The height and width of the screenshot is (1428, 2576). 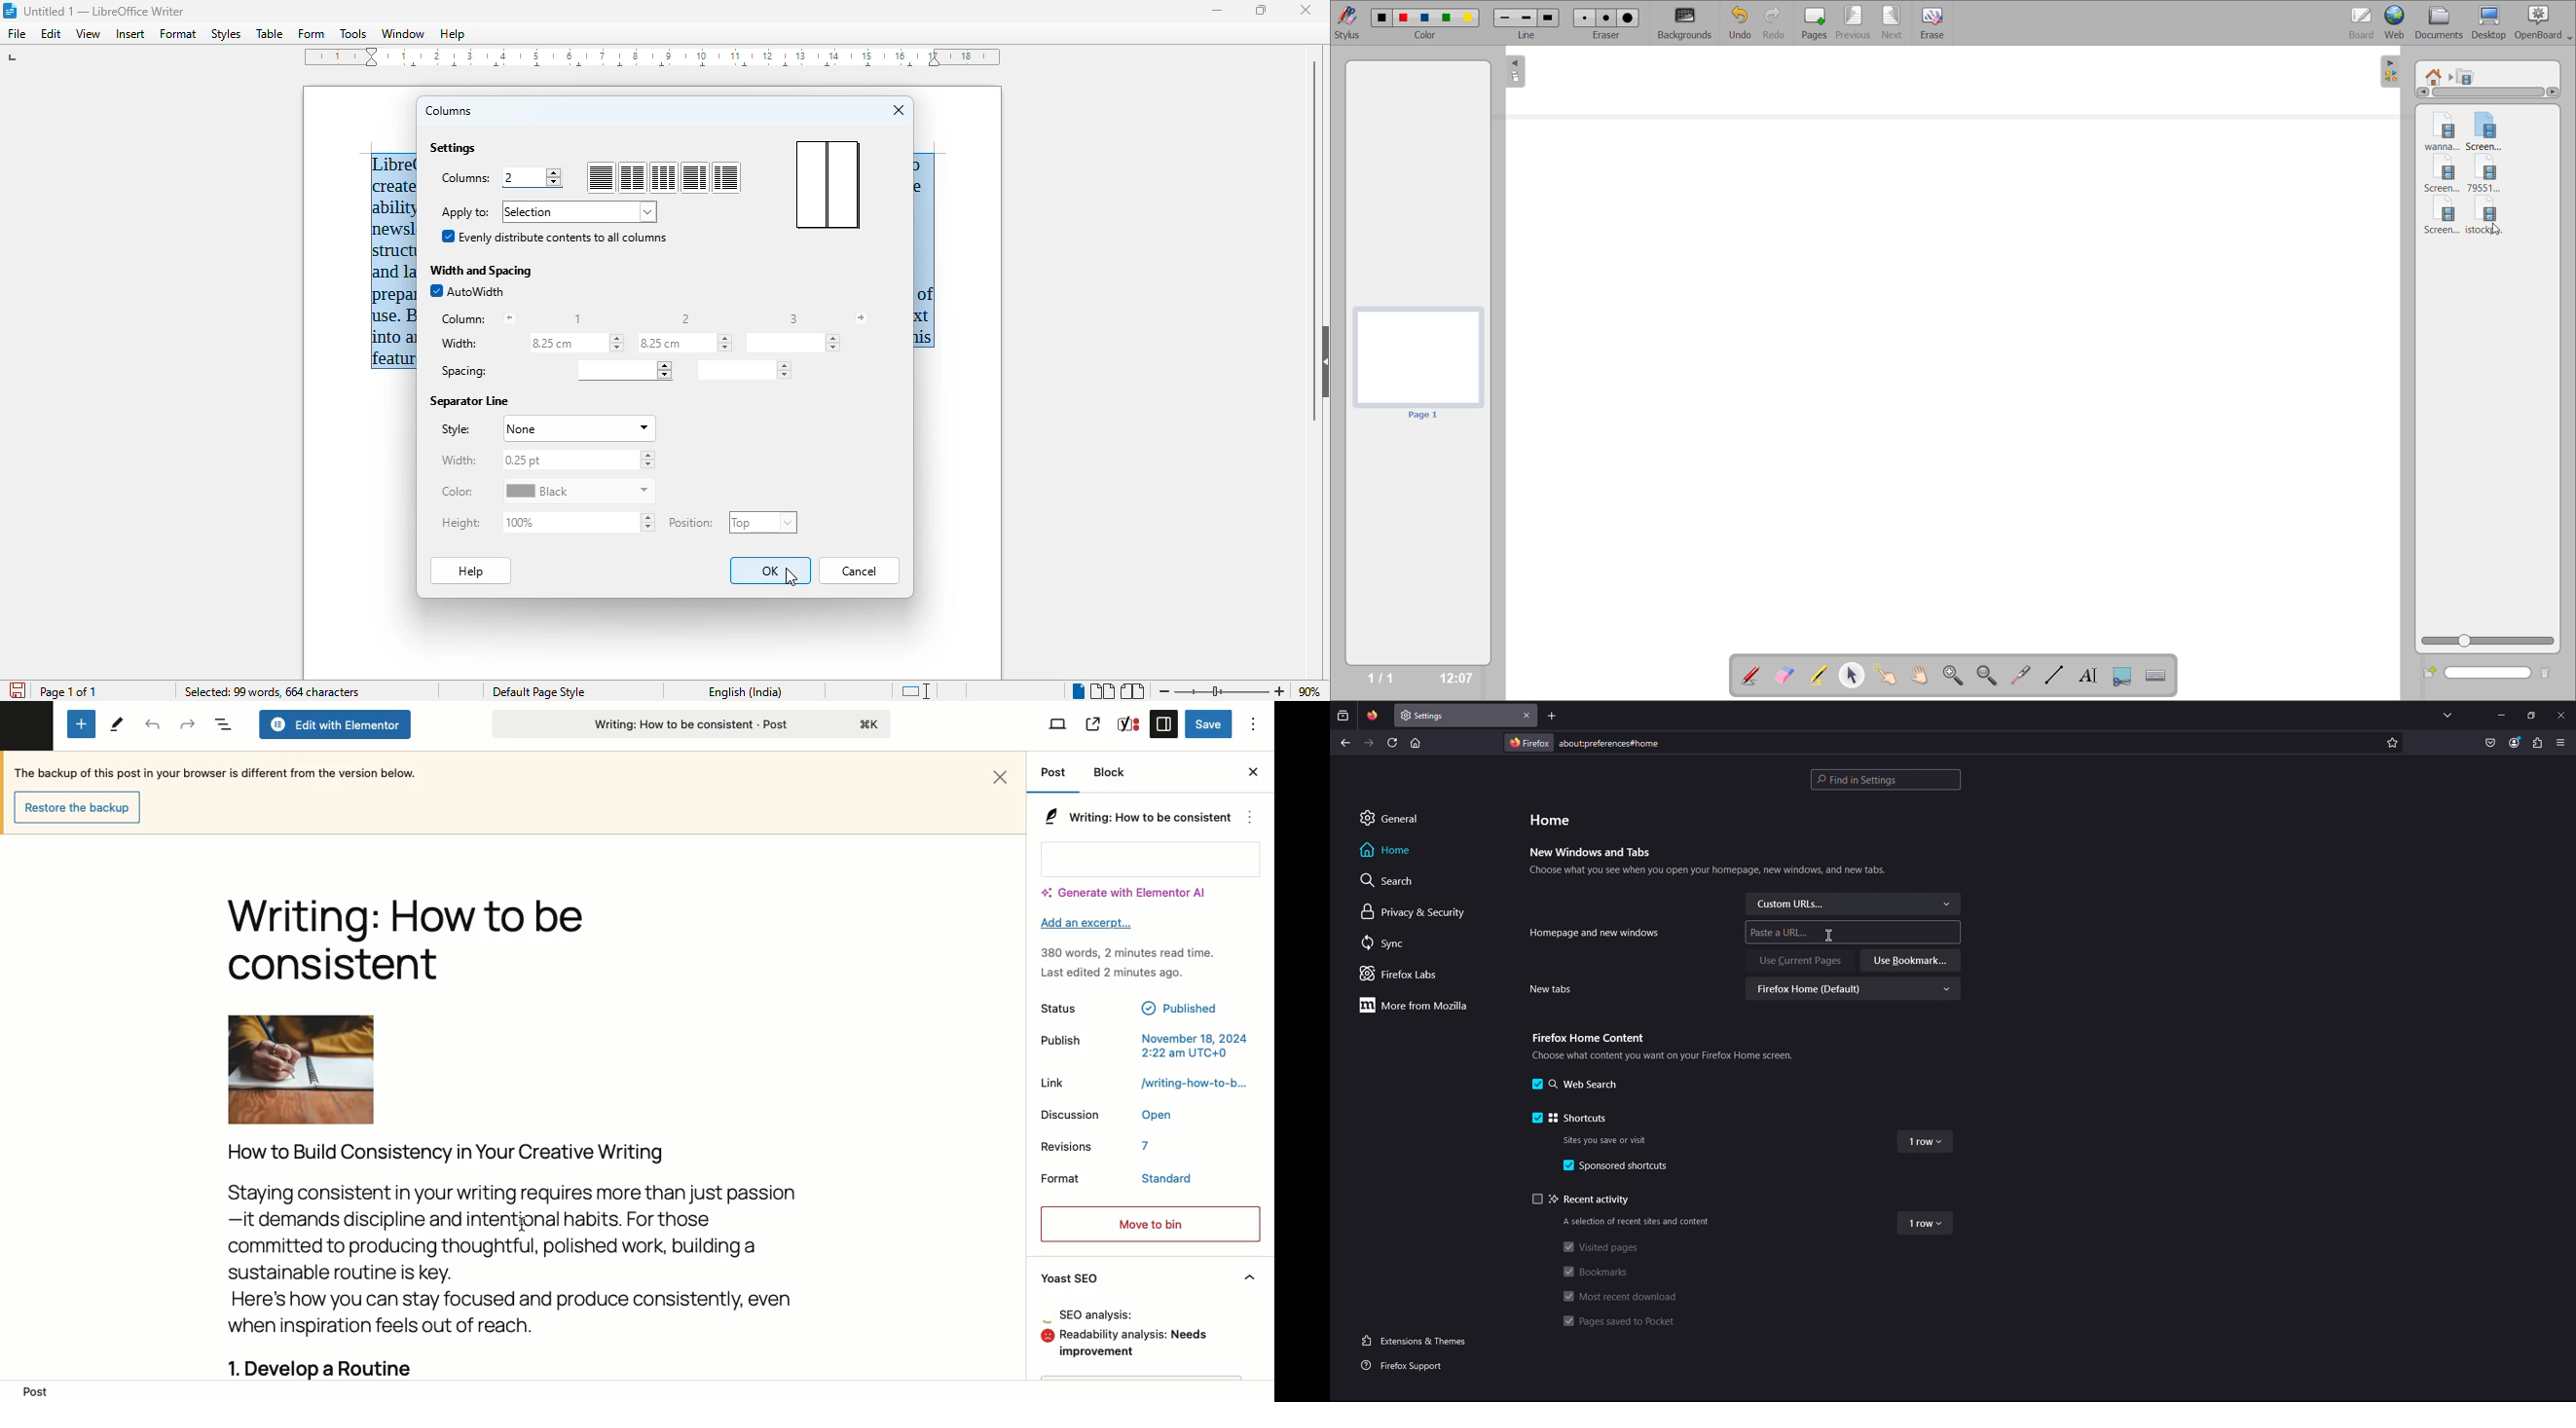 I want to click on AutoWidth, so click(x=467, y=291).